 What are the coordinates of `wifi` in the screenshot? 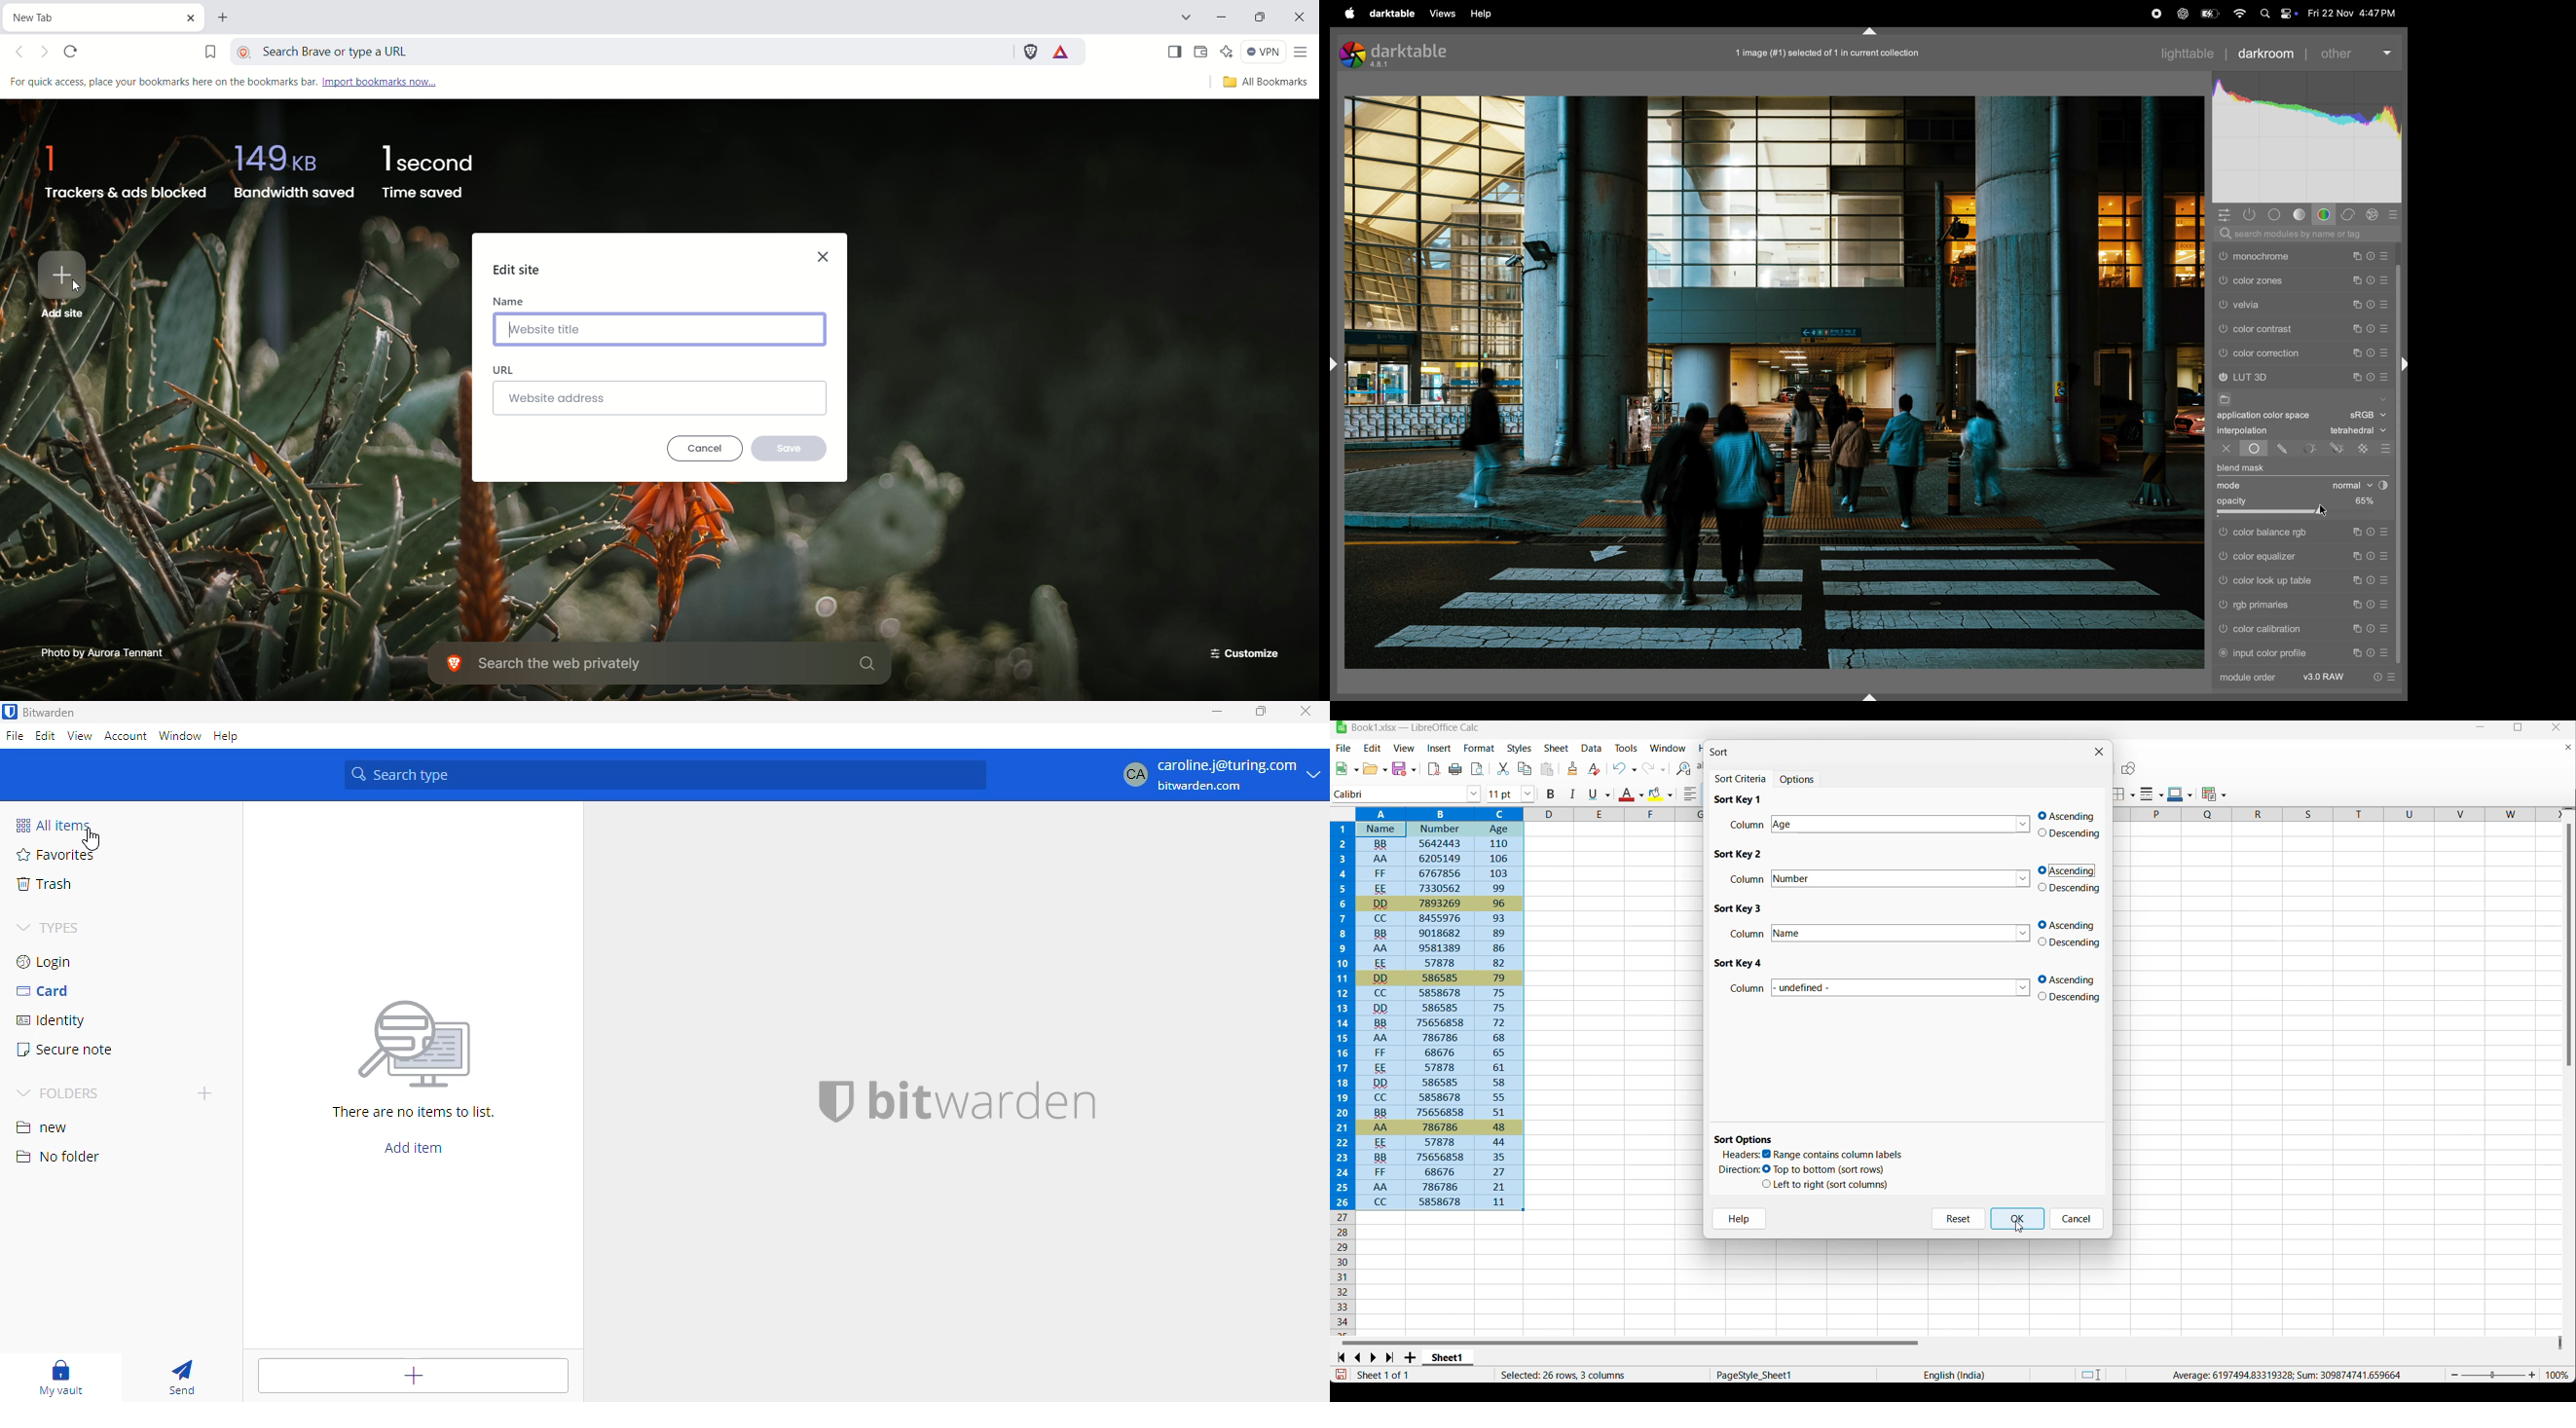 It's located at (2238, 13).